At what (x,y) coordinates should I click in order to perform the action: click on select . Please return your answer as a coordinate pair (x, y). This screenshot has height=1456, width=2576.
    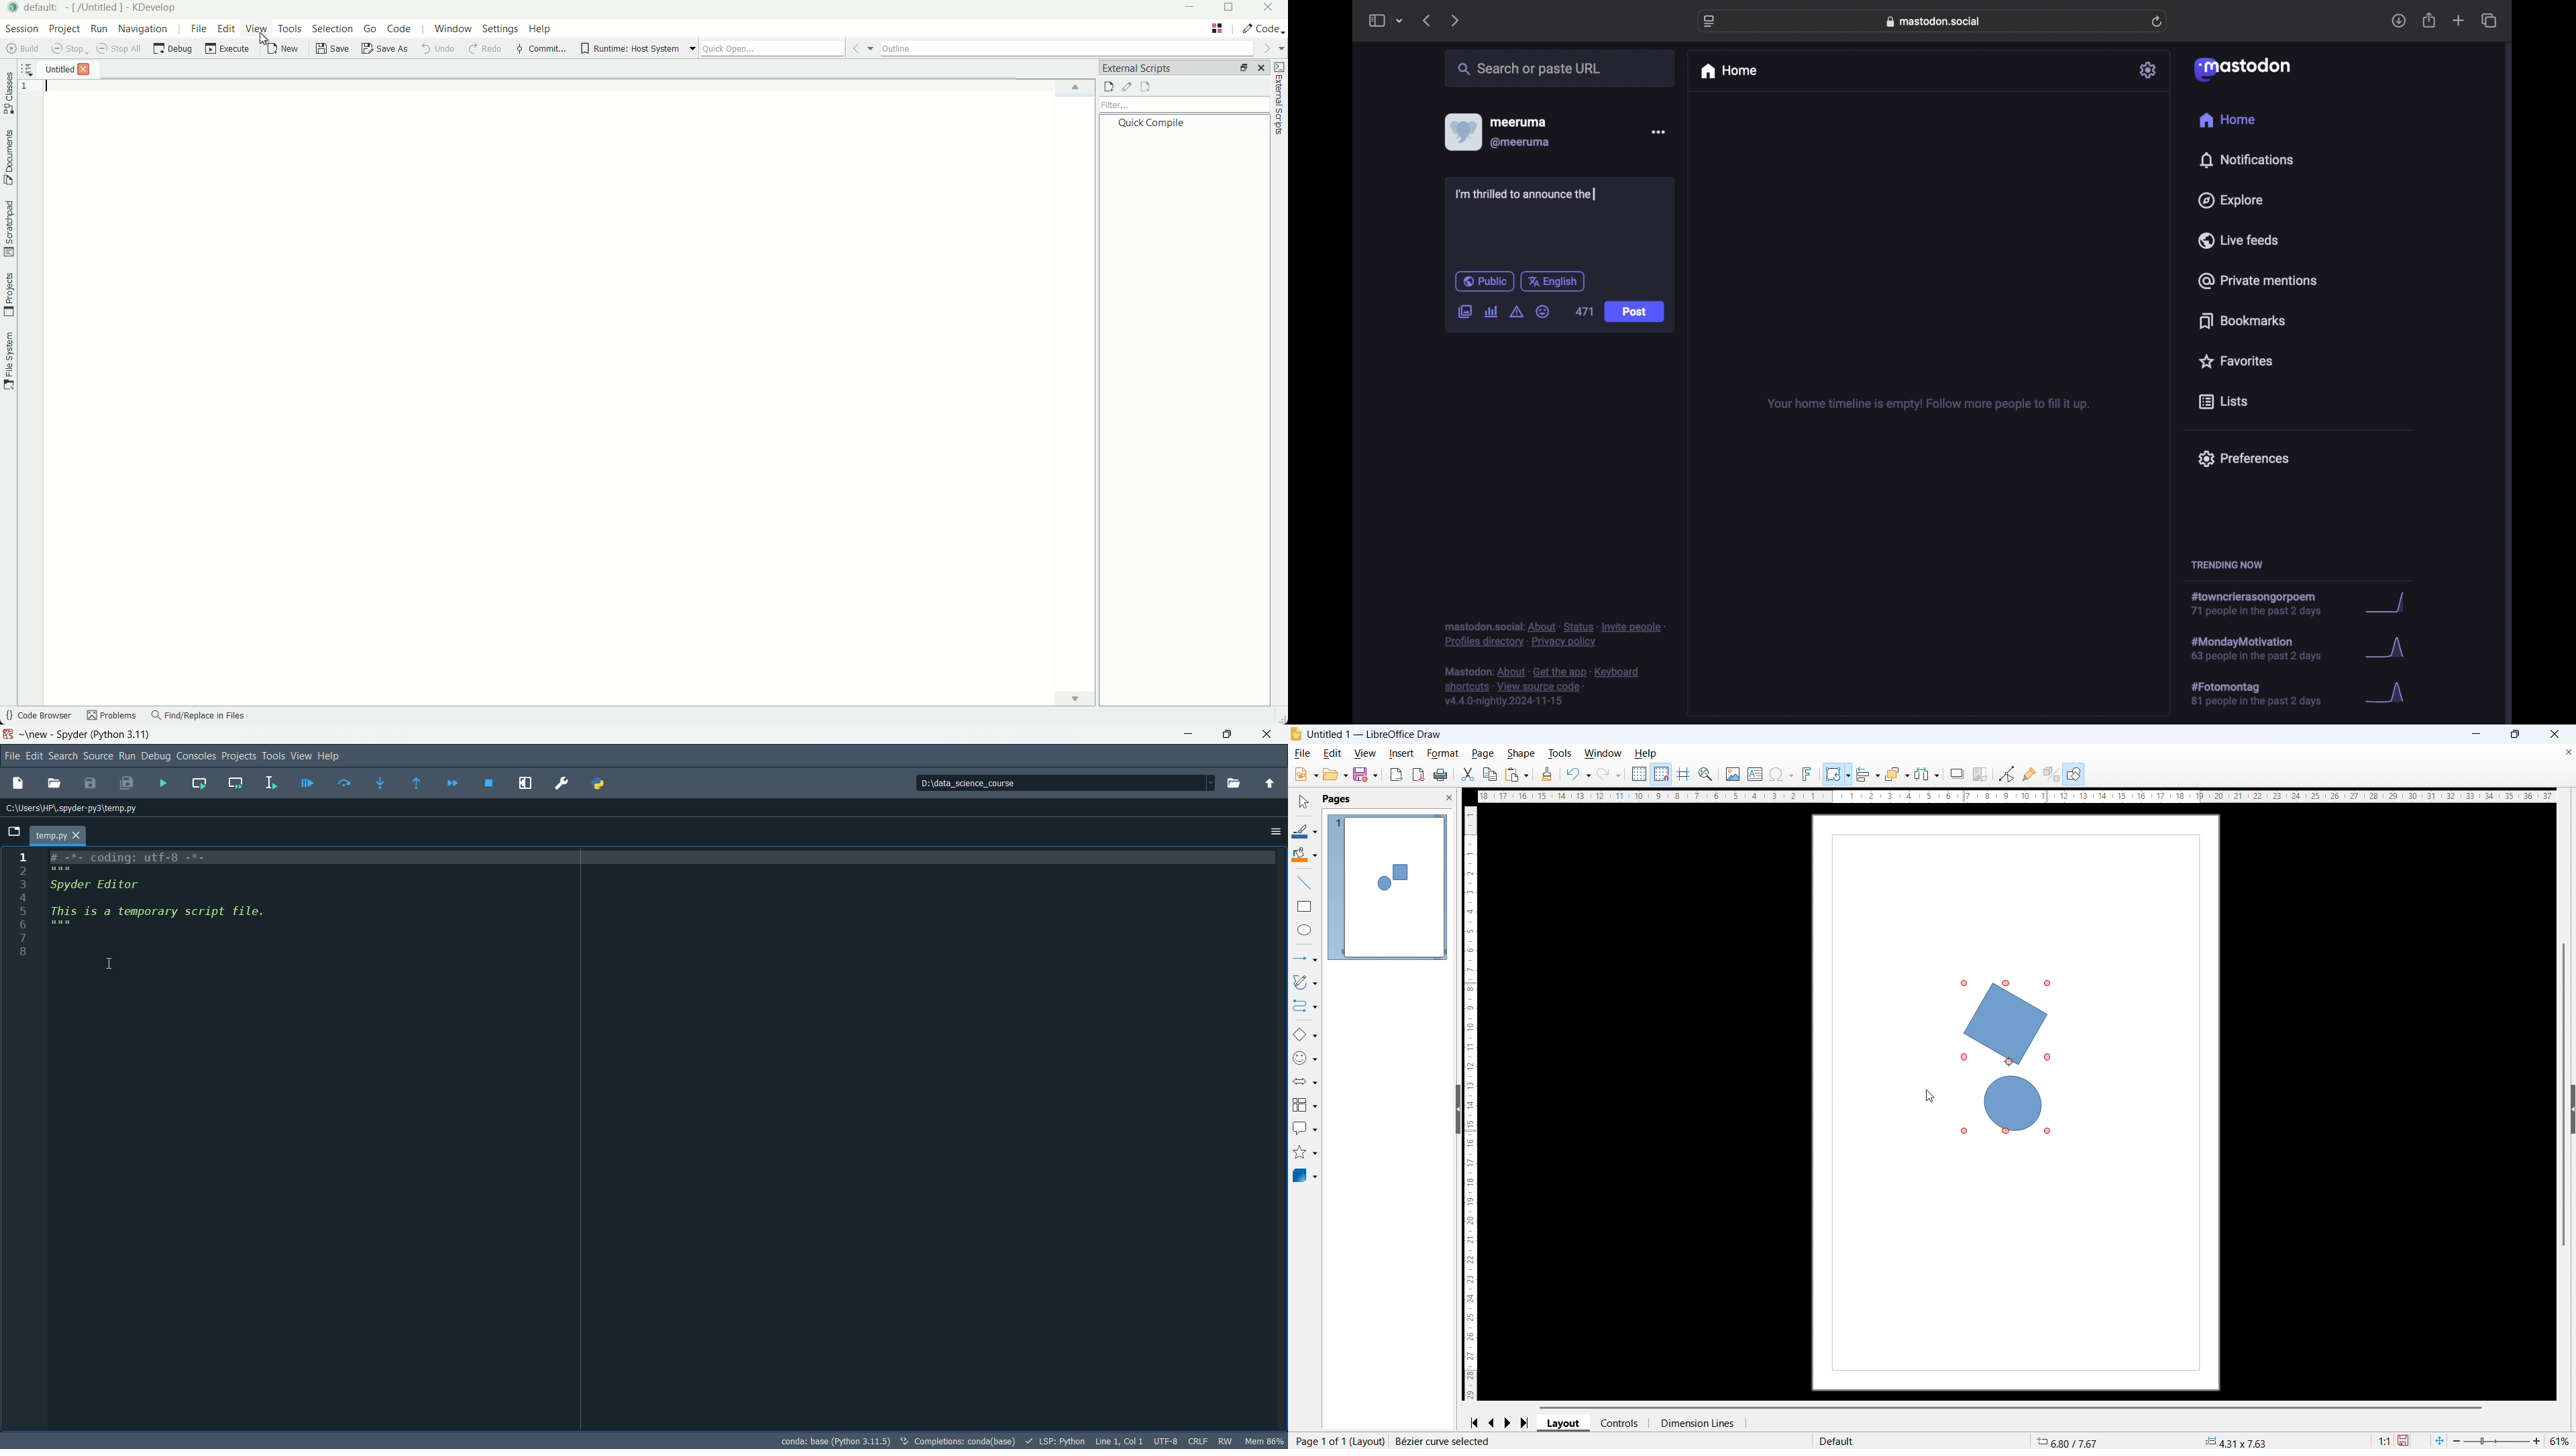
    Looking at the image, I should click on (1305, 802).